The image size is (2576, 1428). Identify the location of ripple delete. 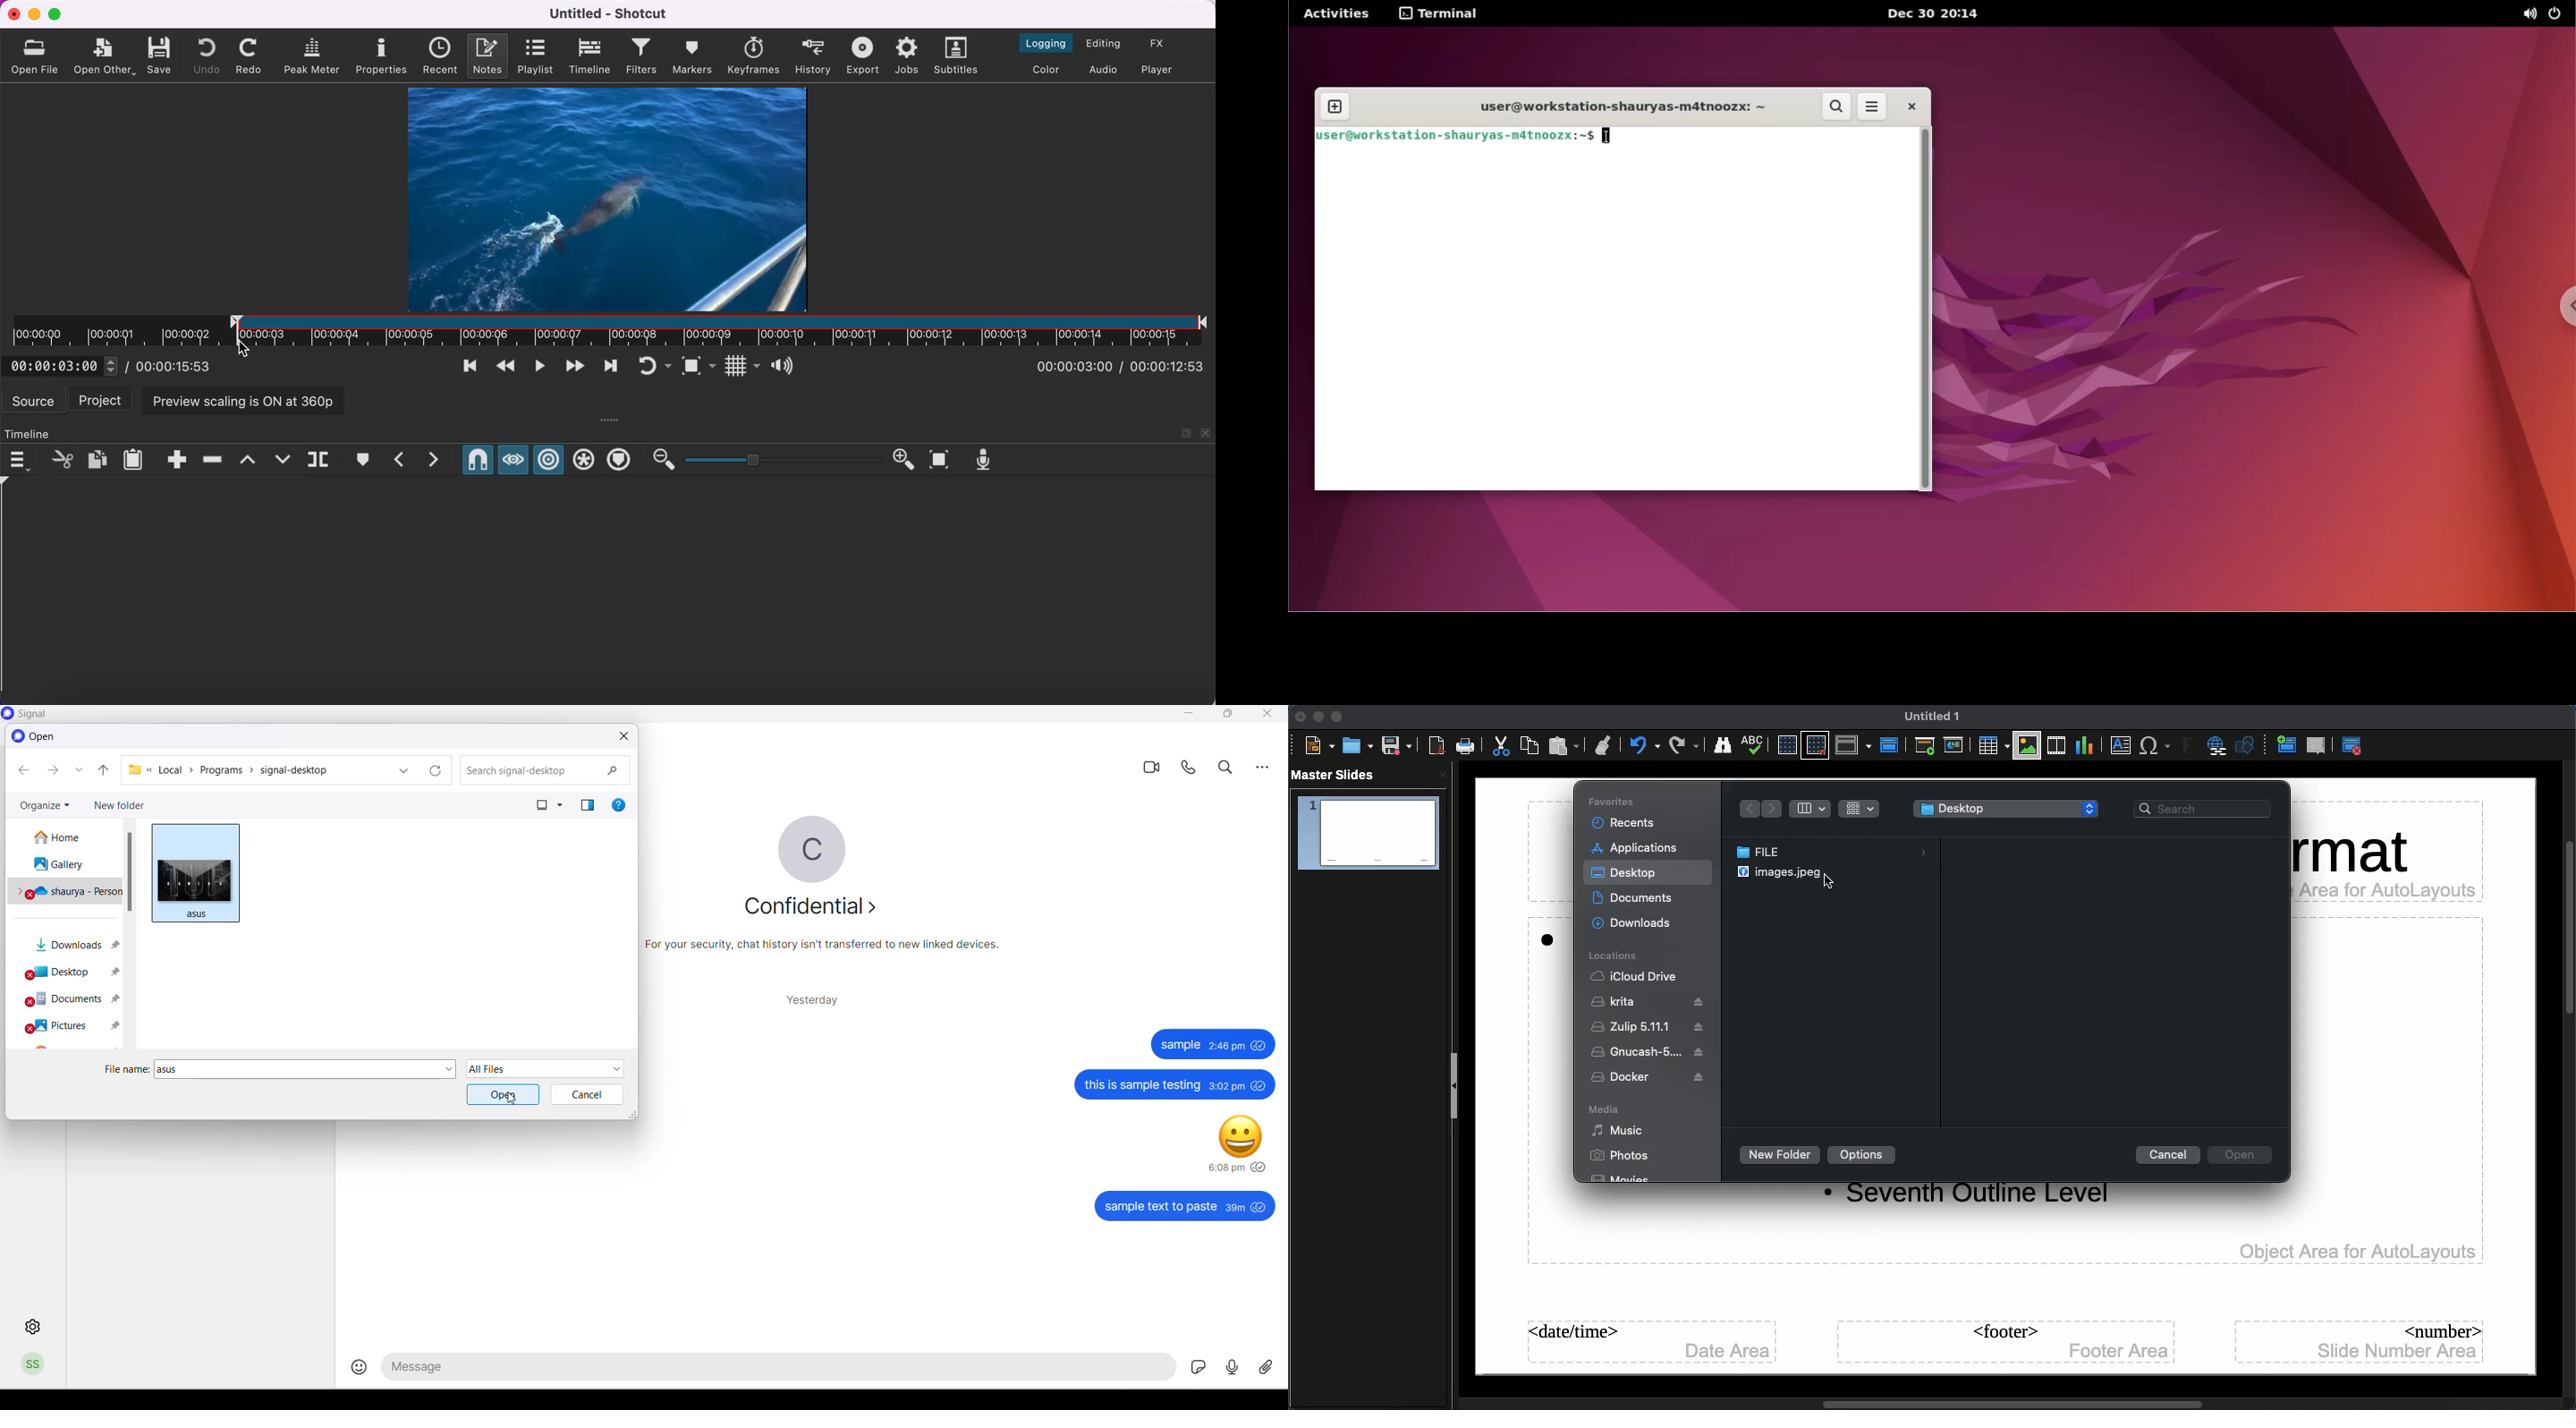
(211, 460).